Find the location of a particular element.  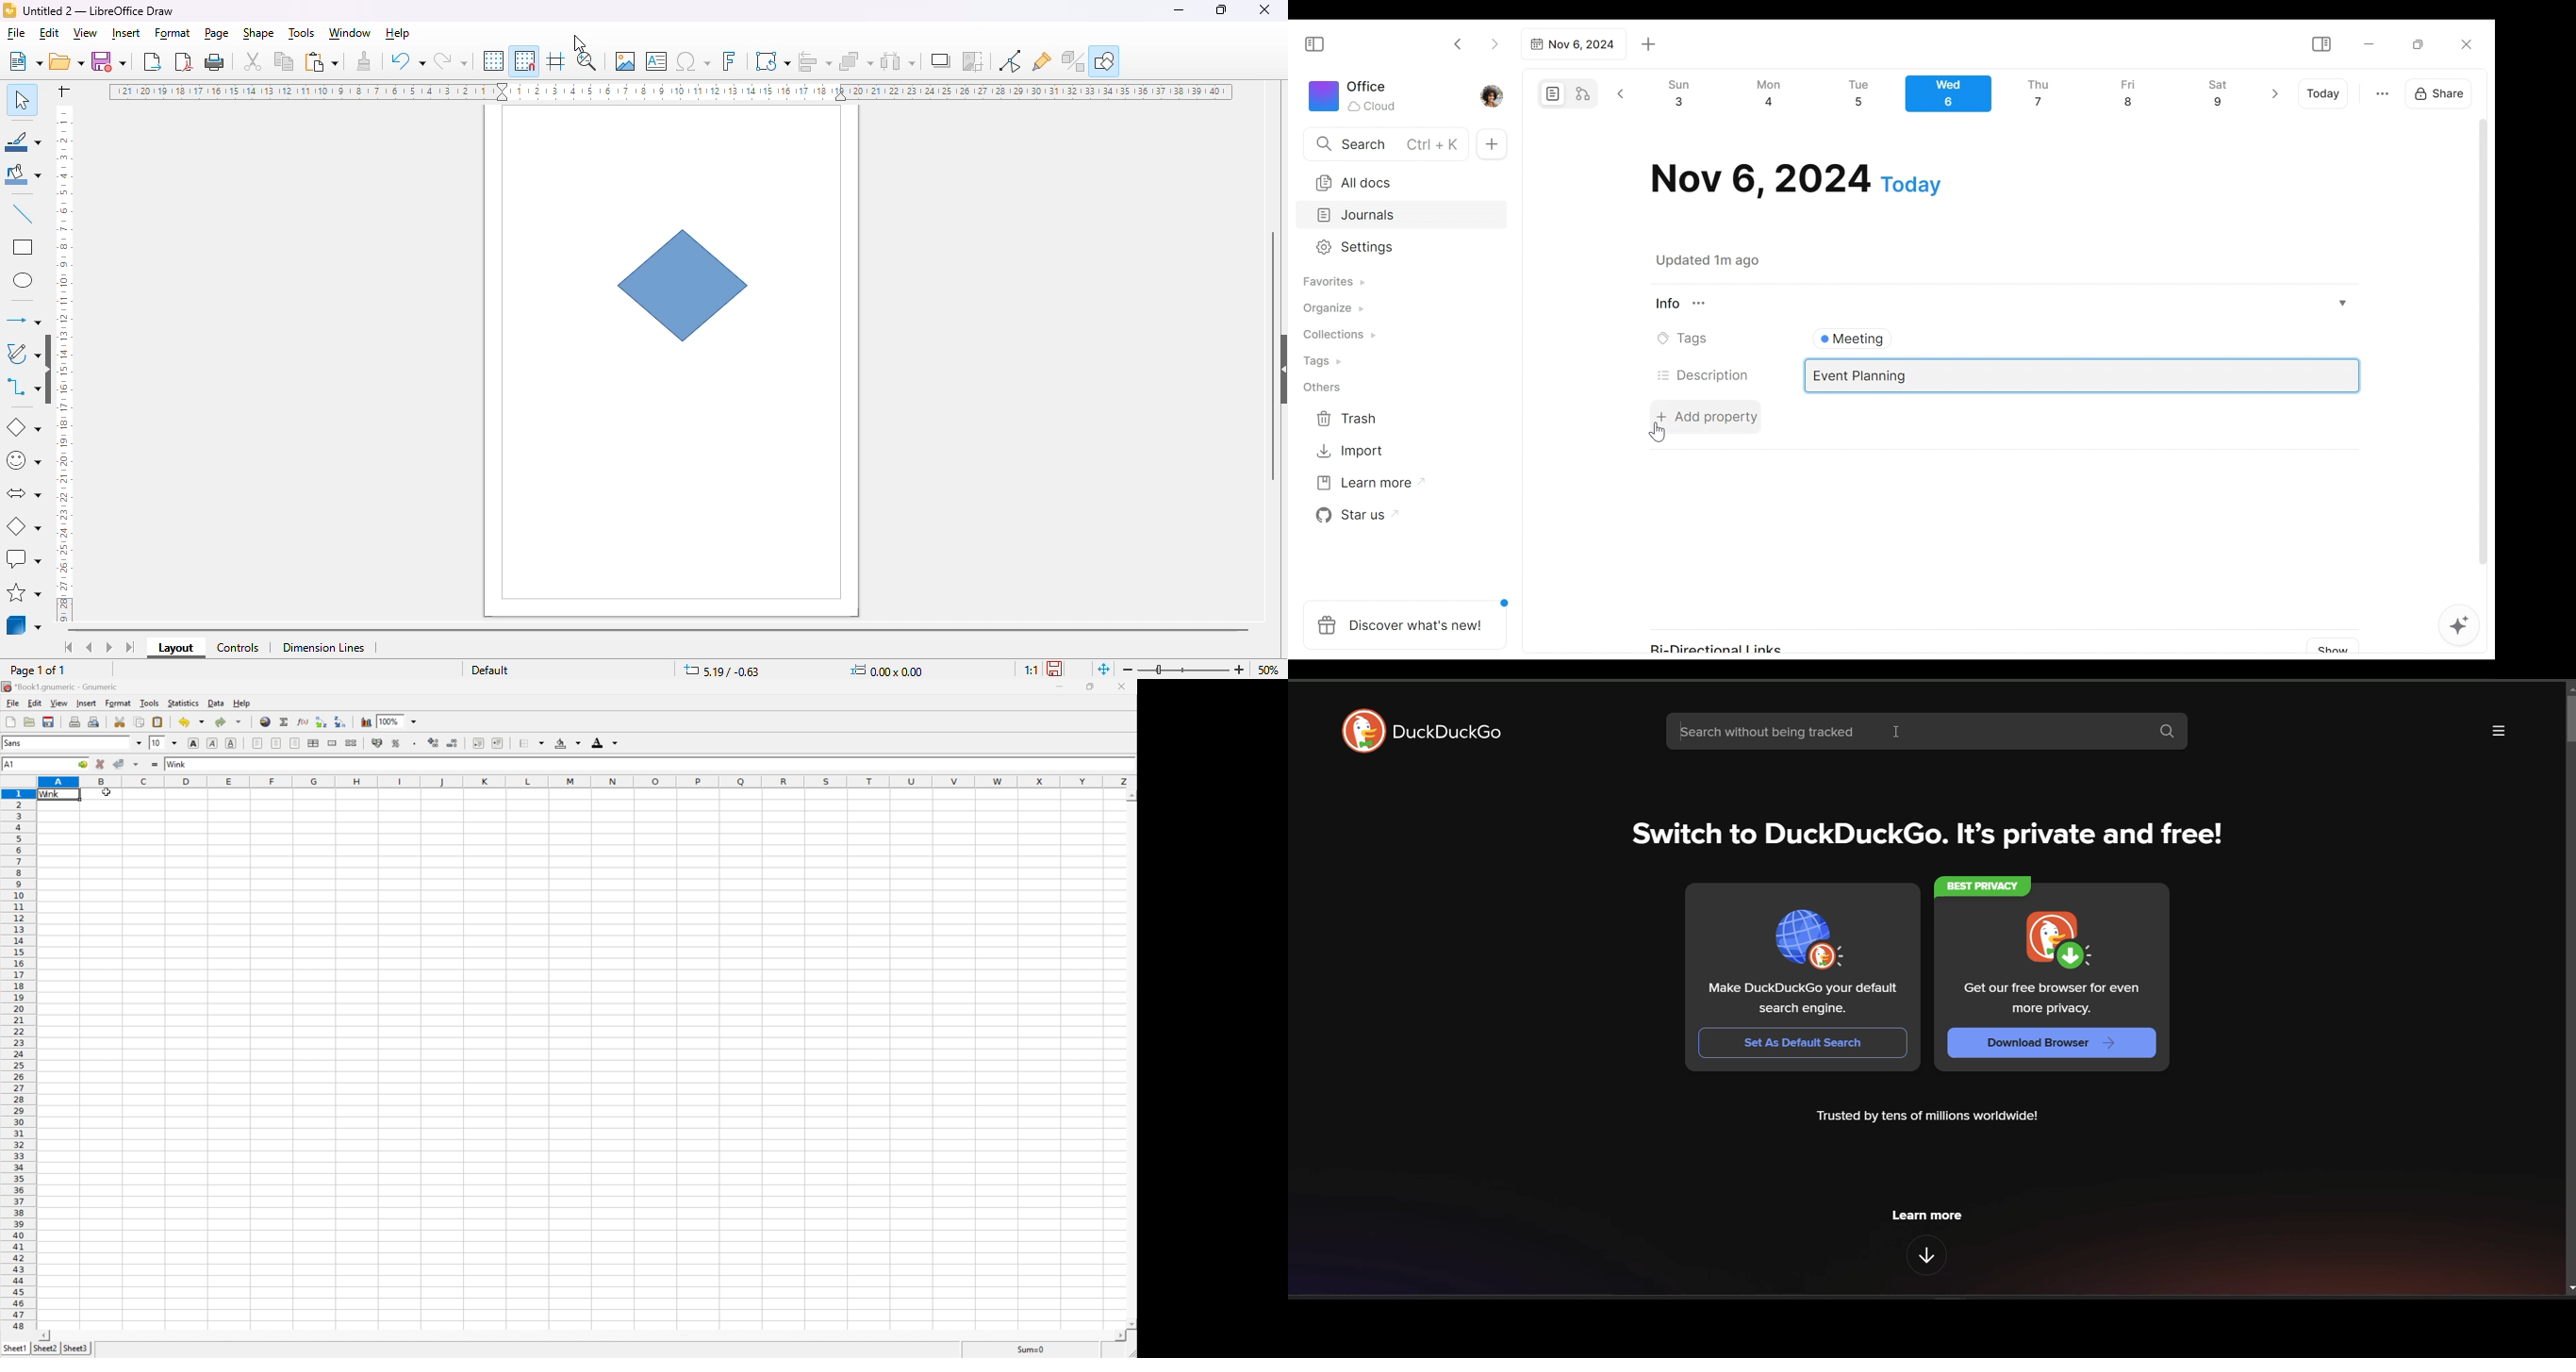

rectangle is located at coordinates (25, 248).